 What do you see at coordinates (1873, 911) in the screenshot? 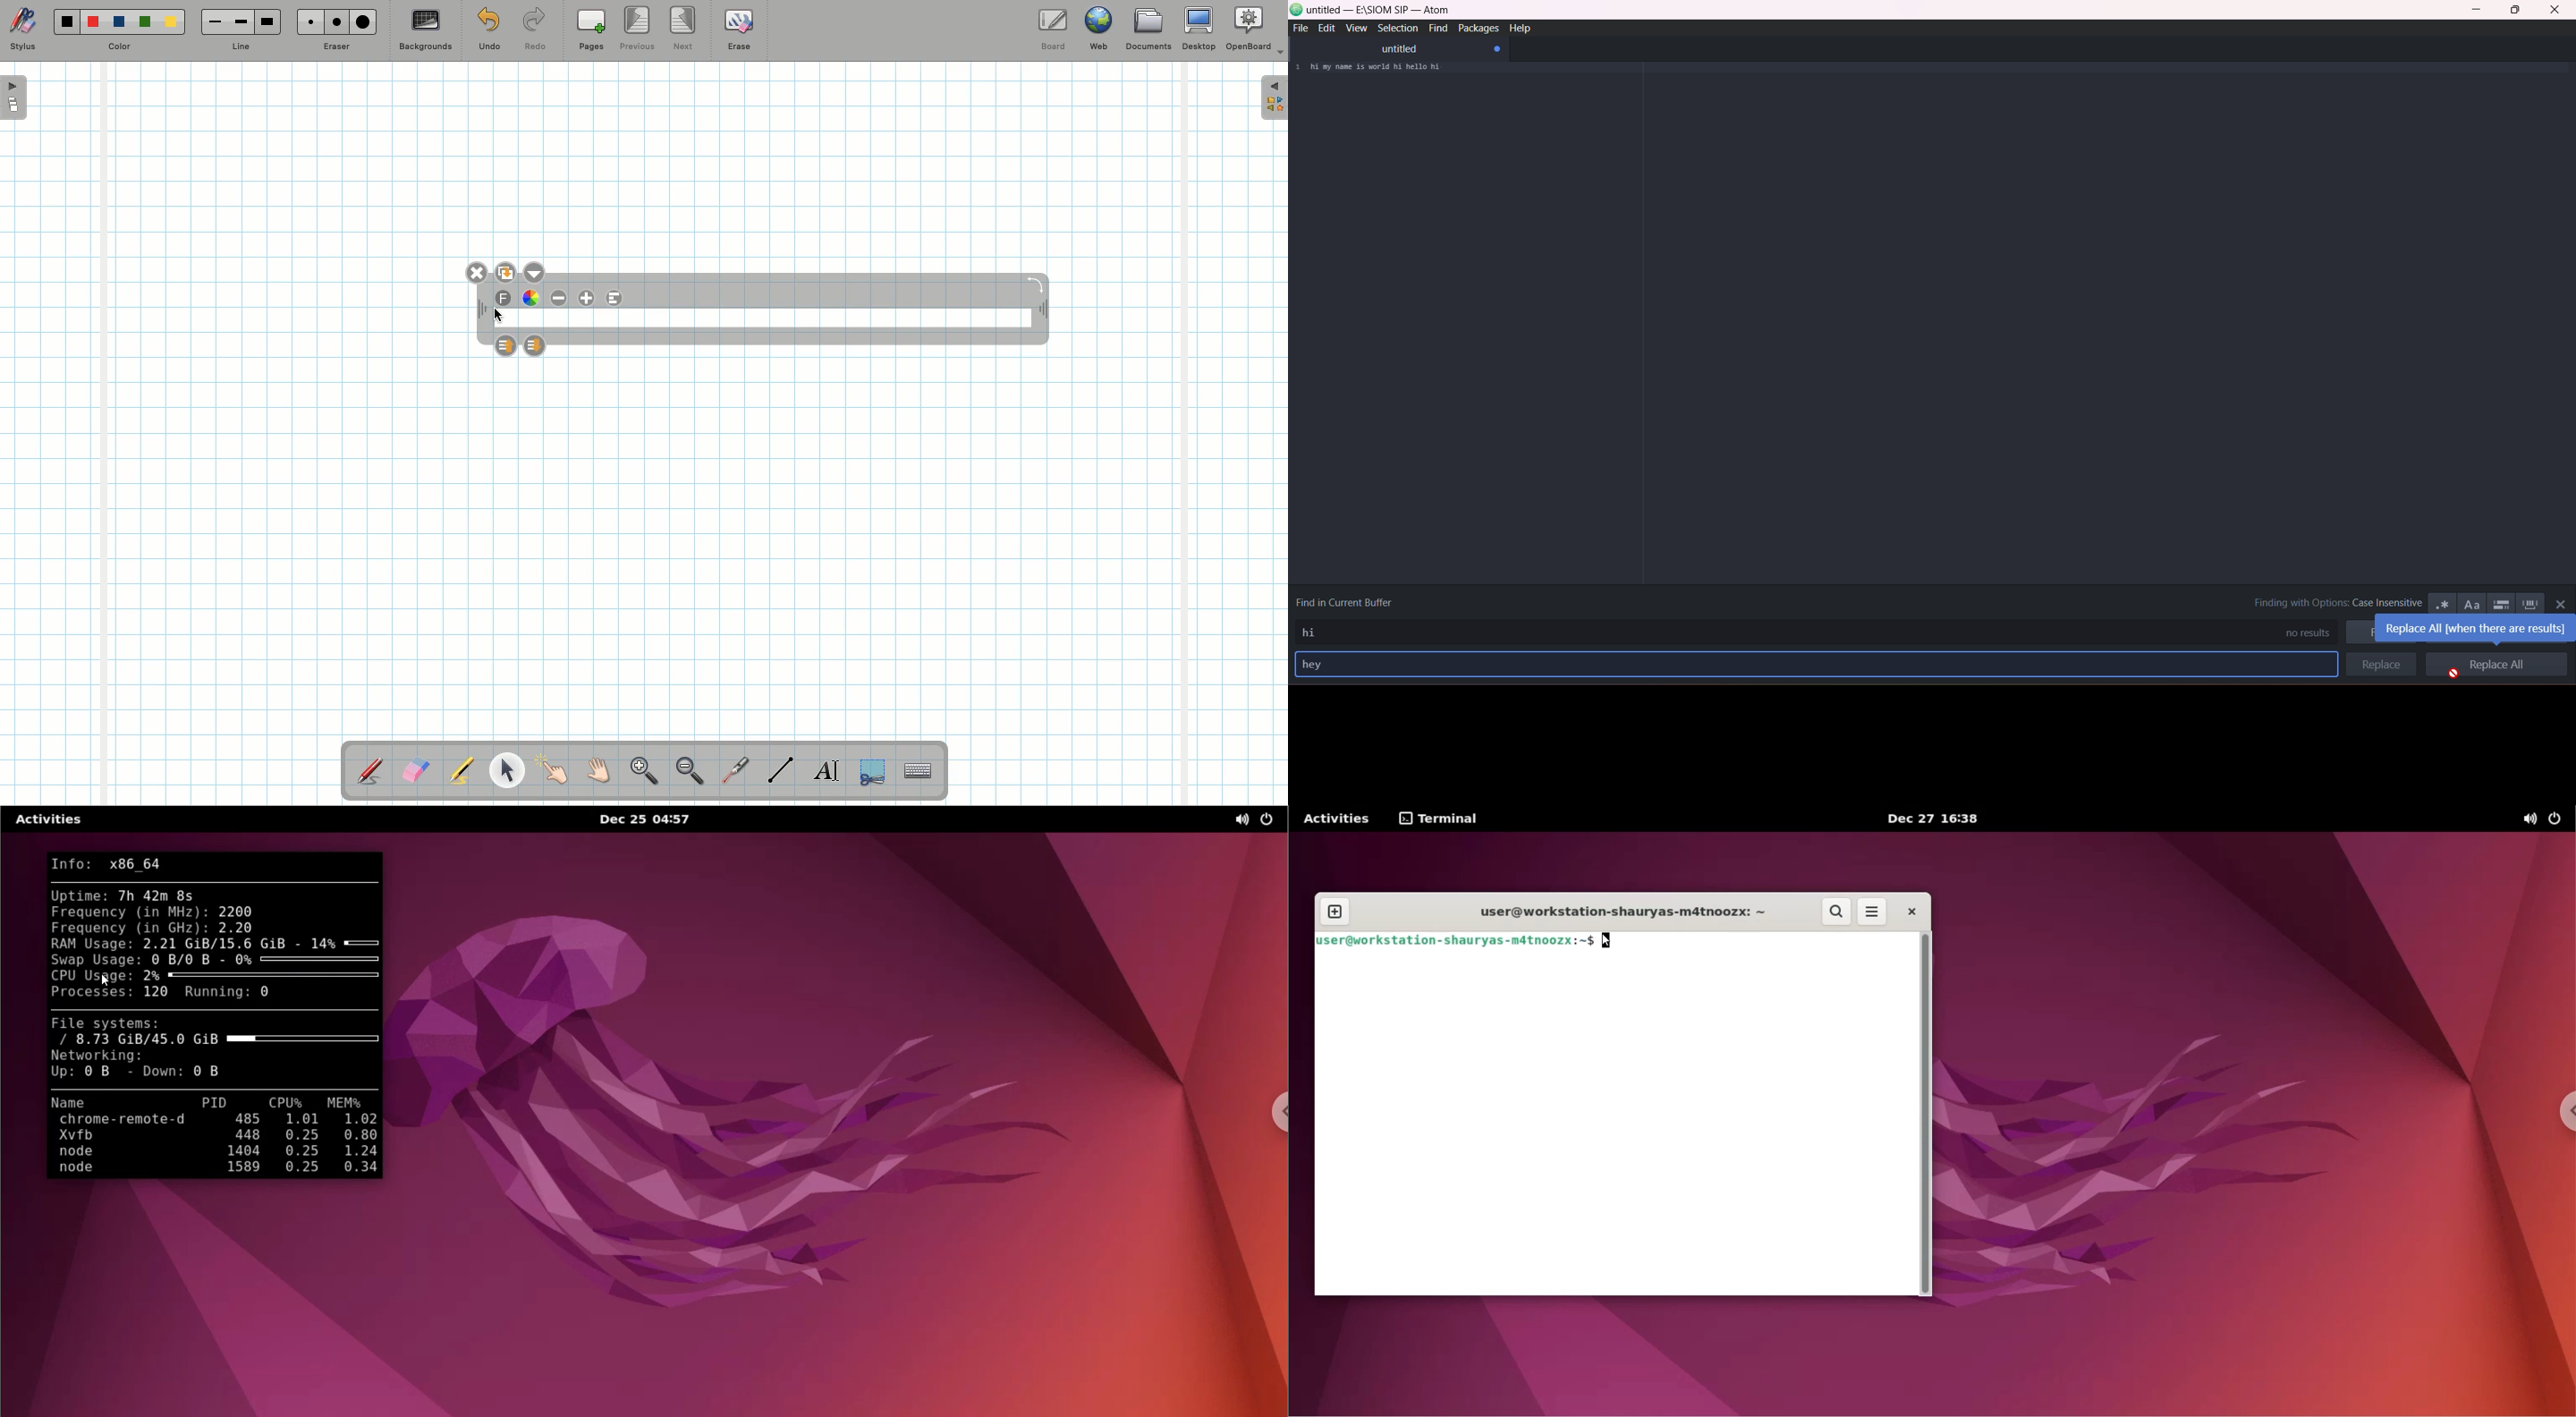
I see `more options` at bounding box center [1873, 911].